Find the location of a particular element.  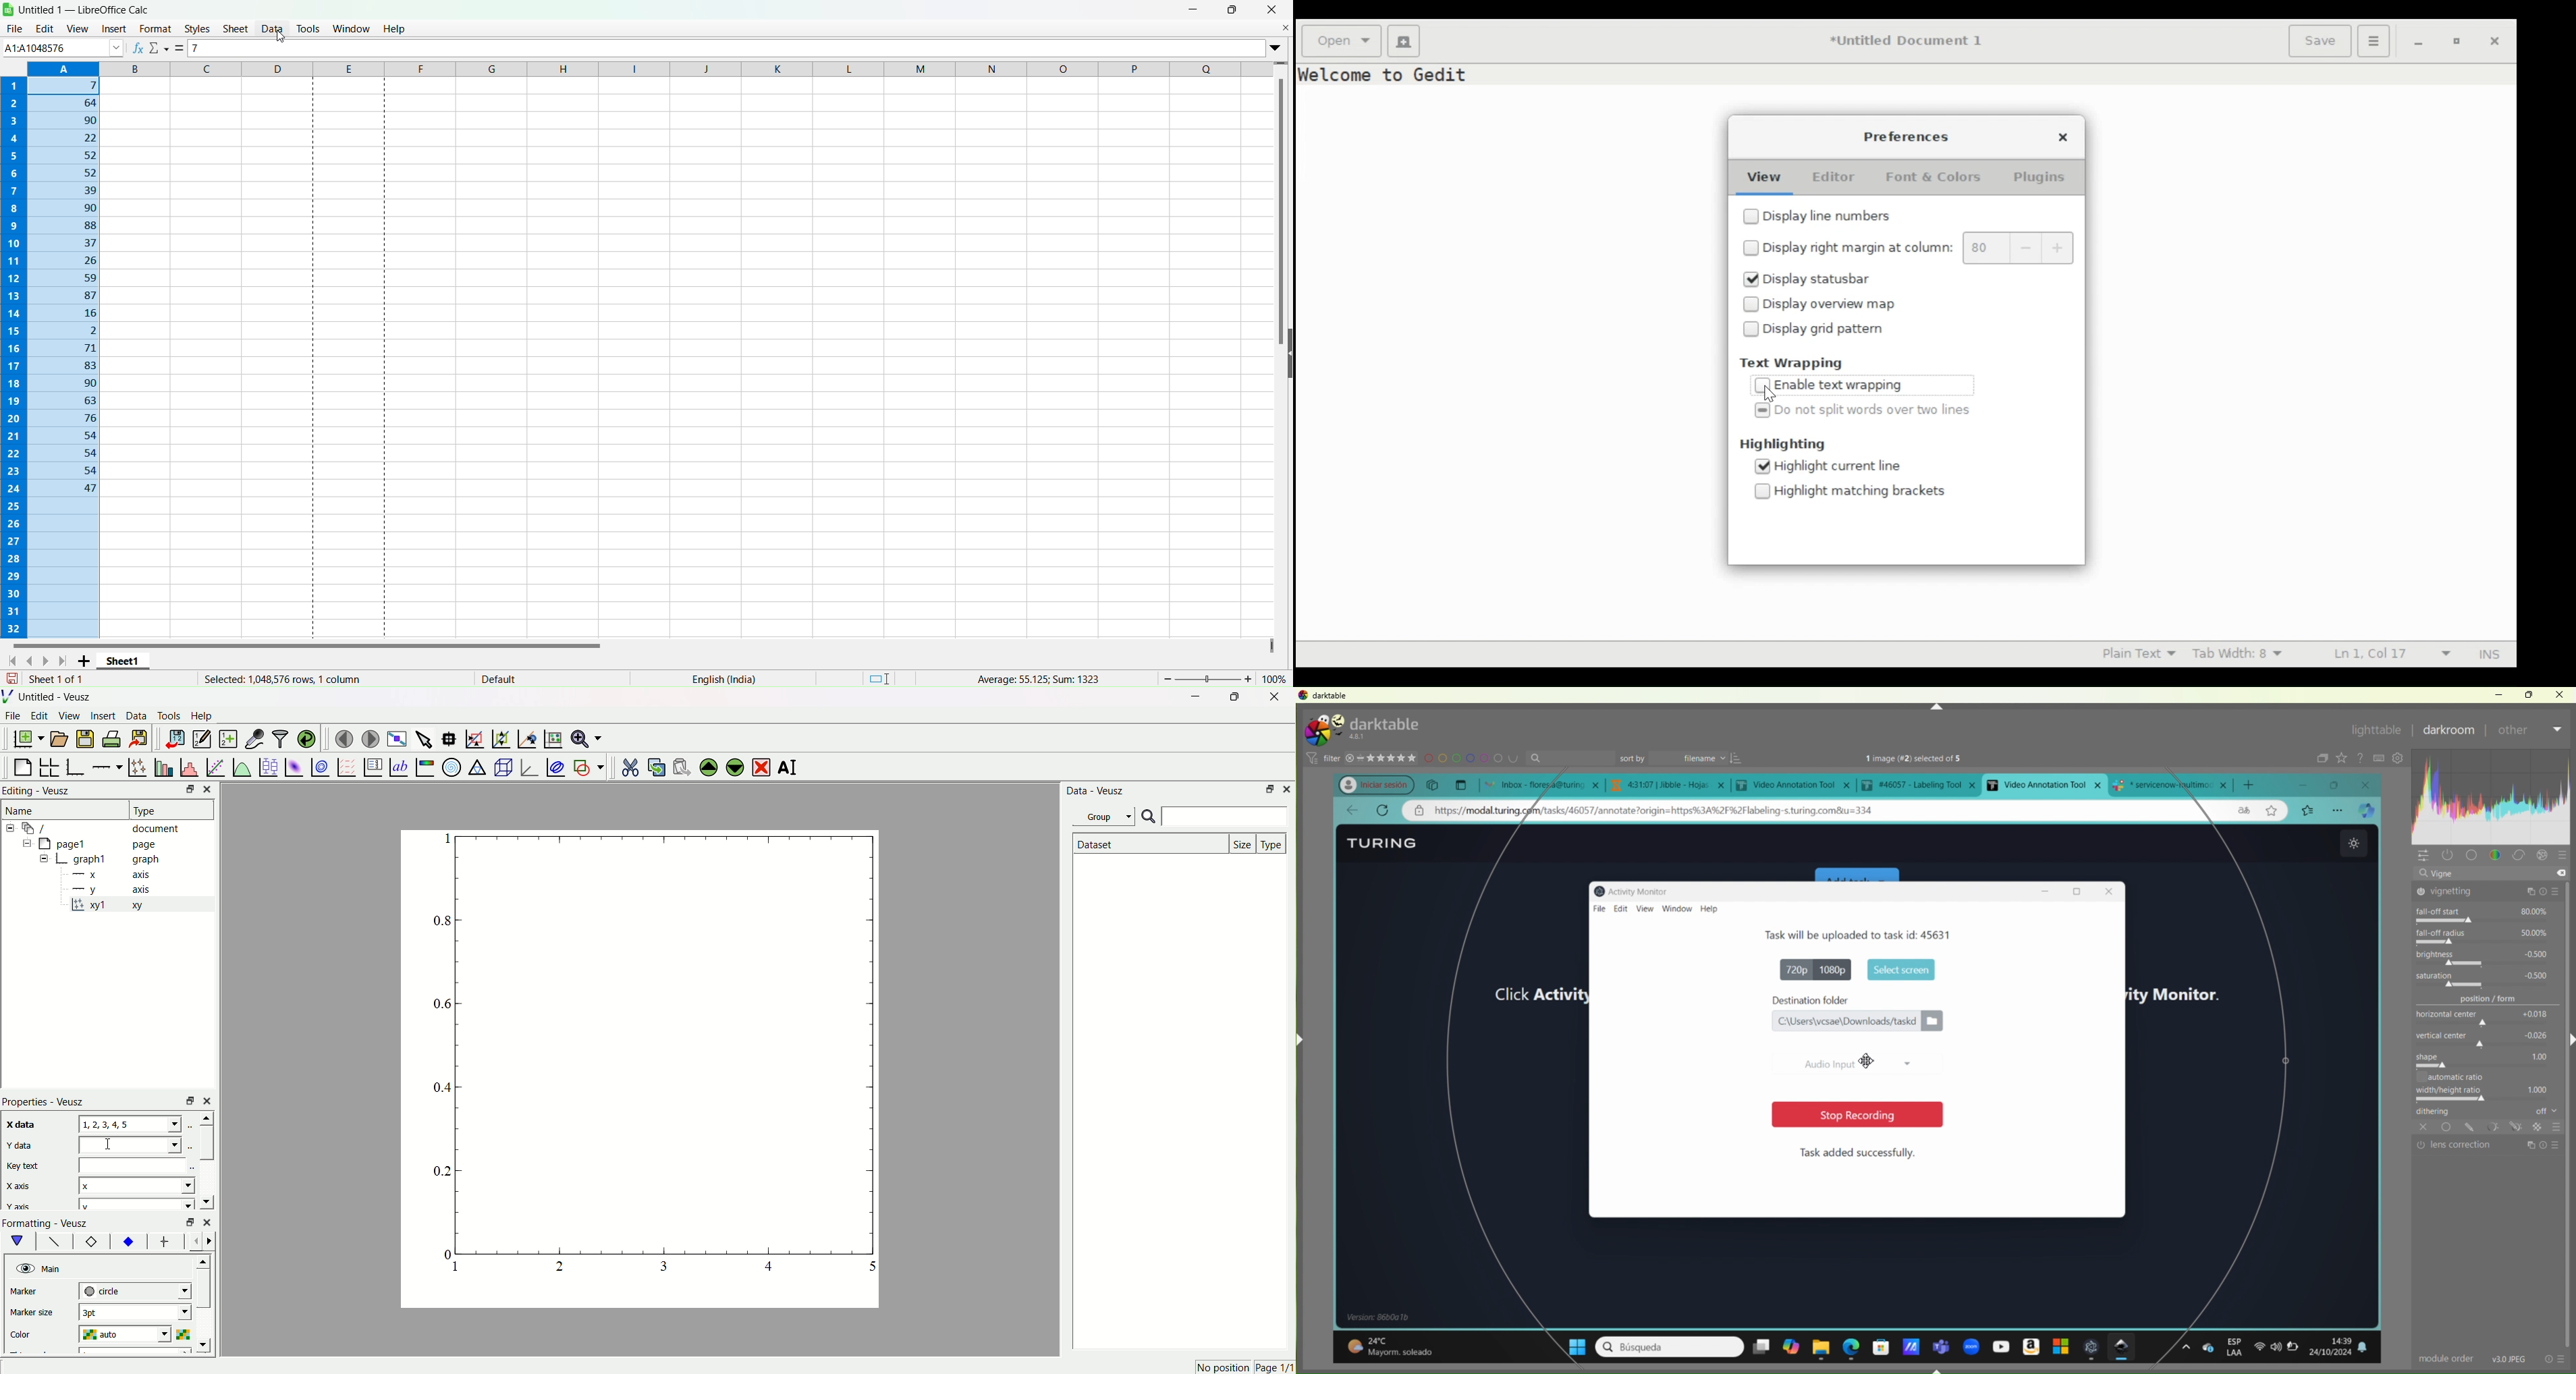

rename the widgets is located at coordinates (790, 768).